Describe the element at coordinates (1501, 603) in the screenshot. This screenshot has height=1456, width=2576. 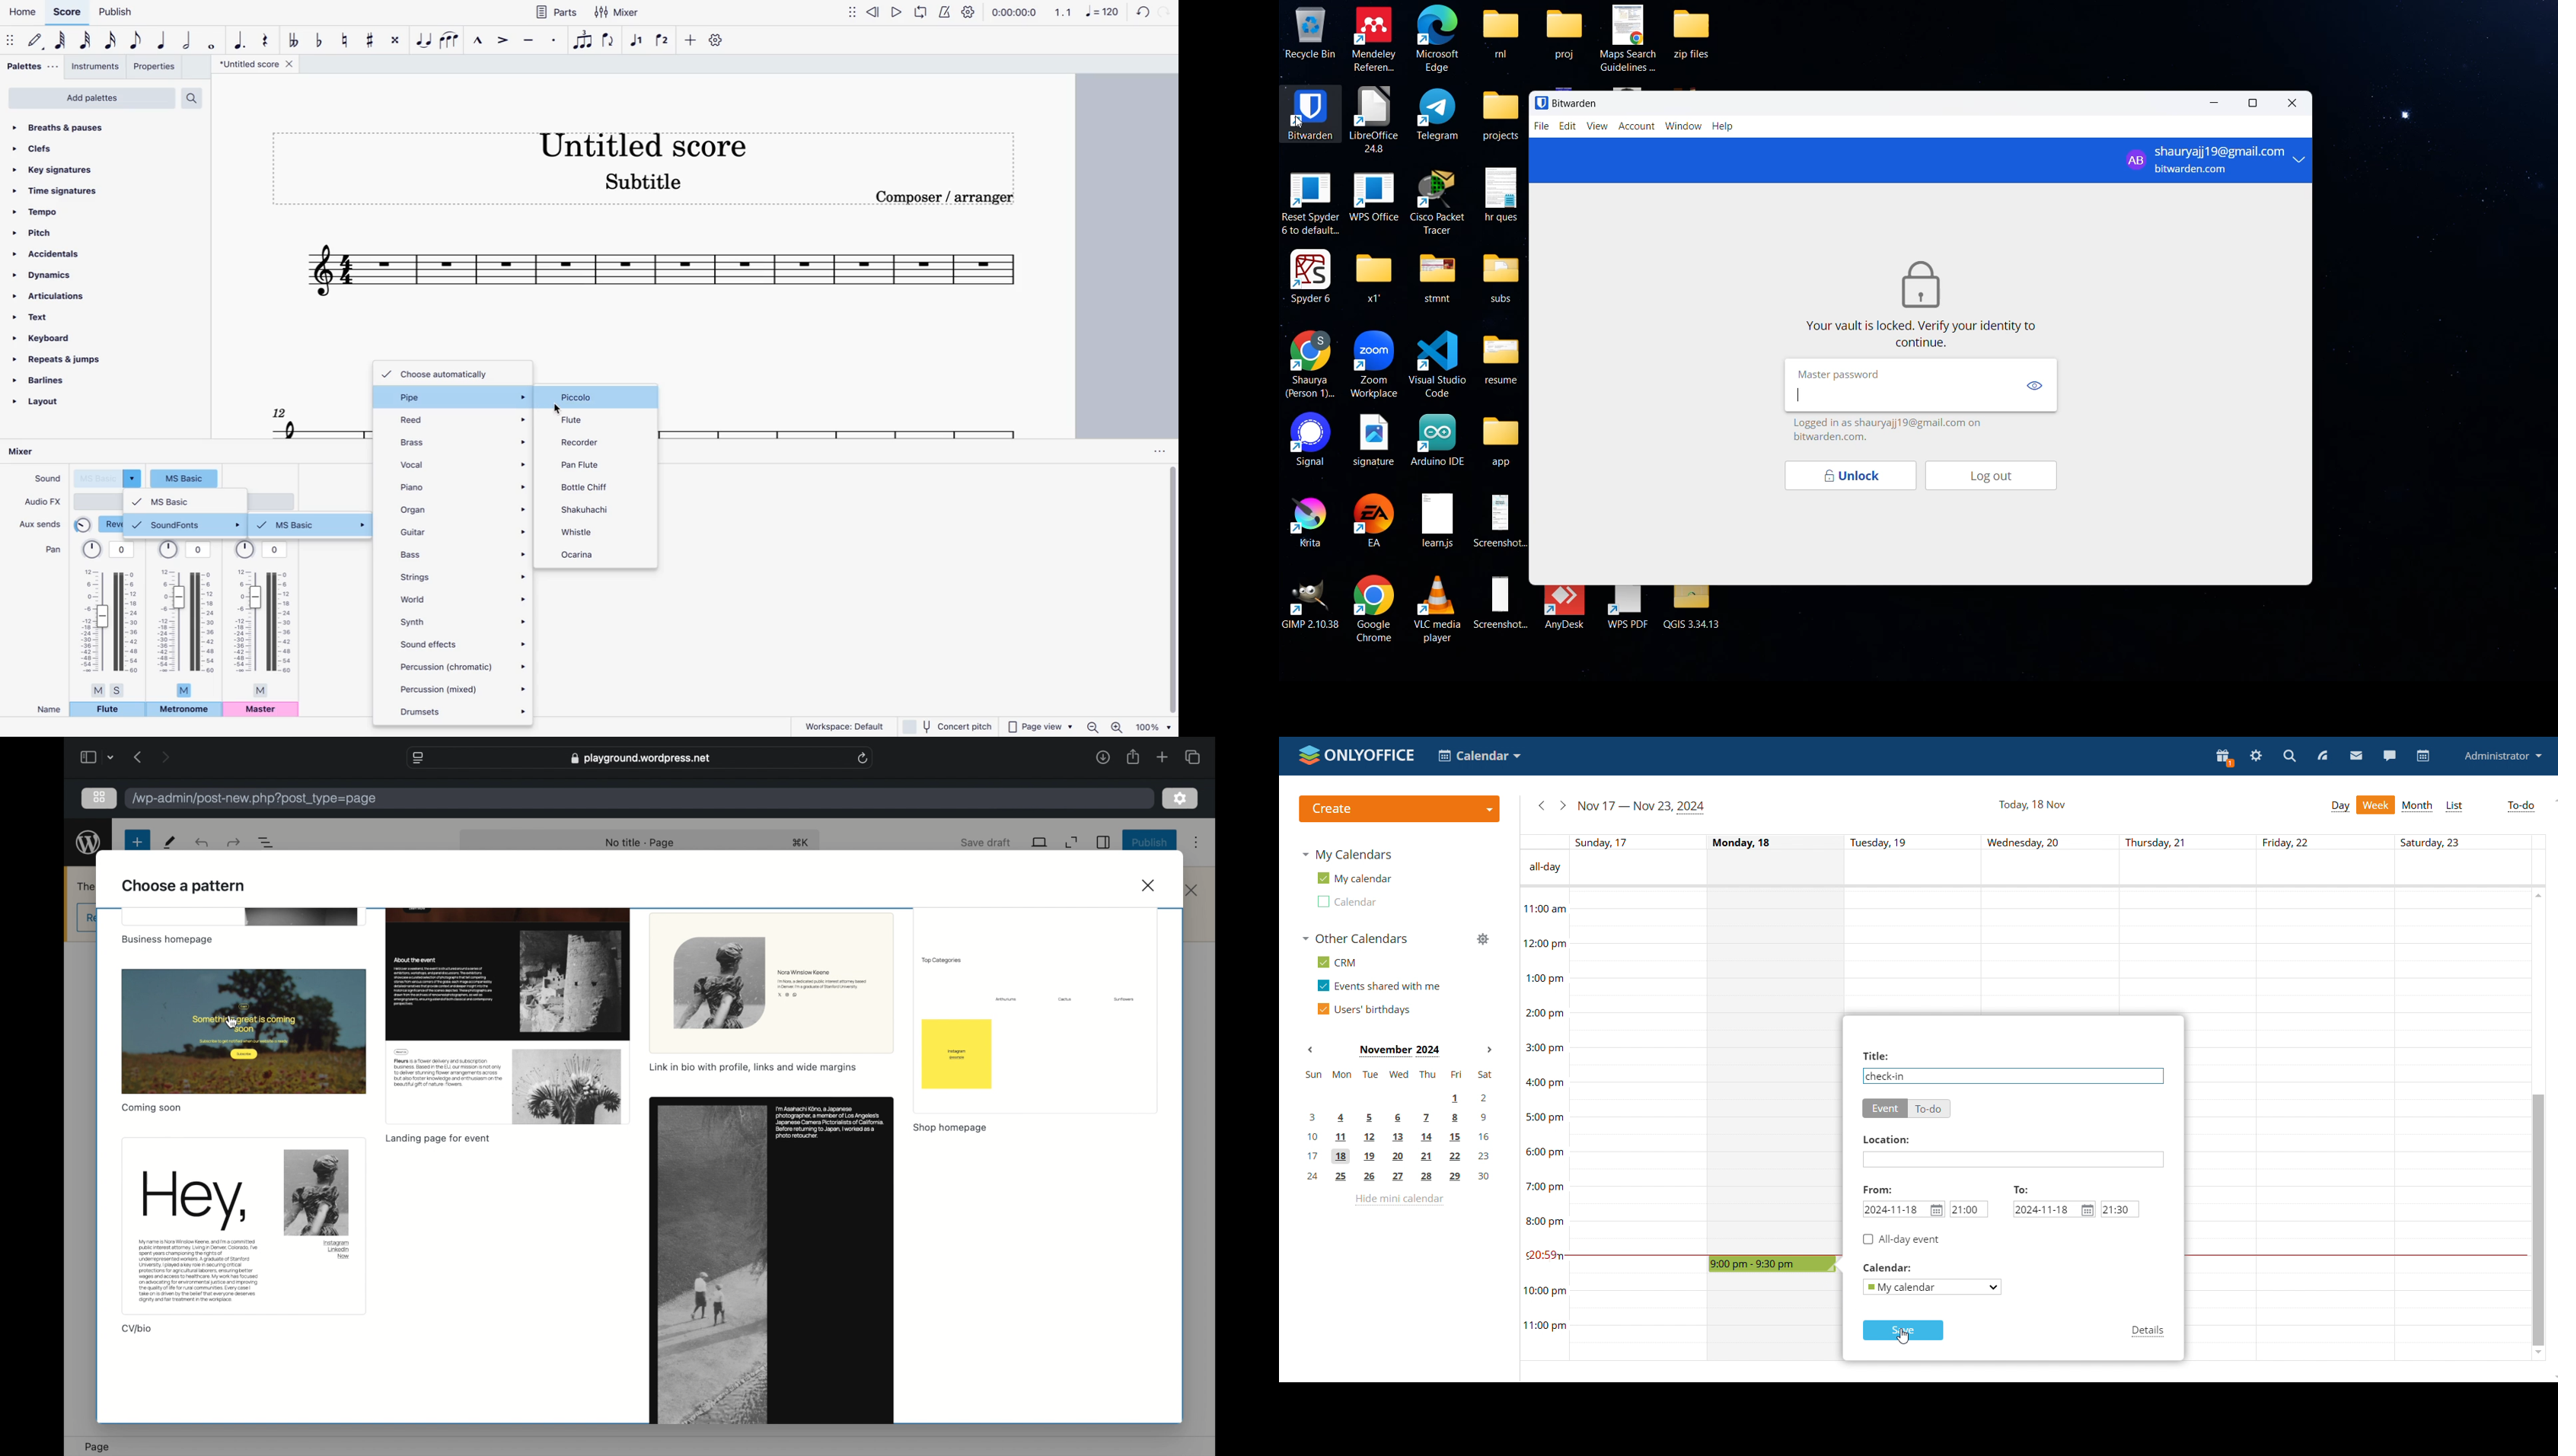
I see `Screenshot...` at that location.